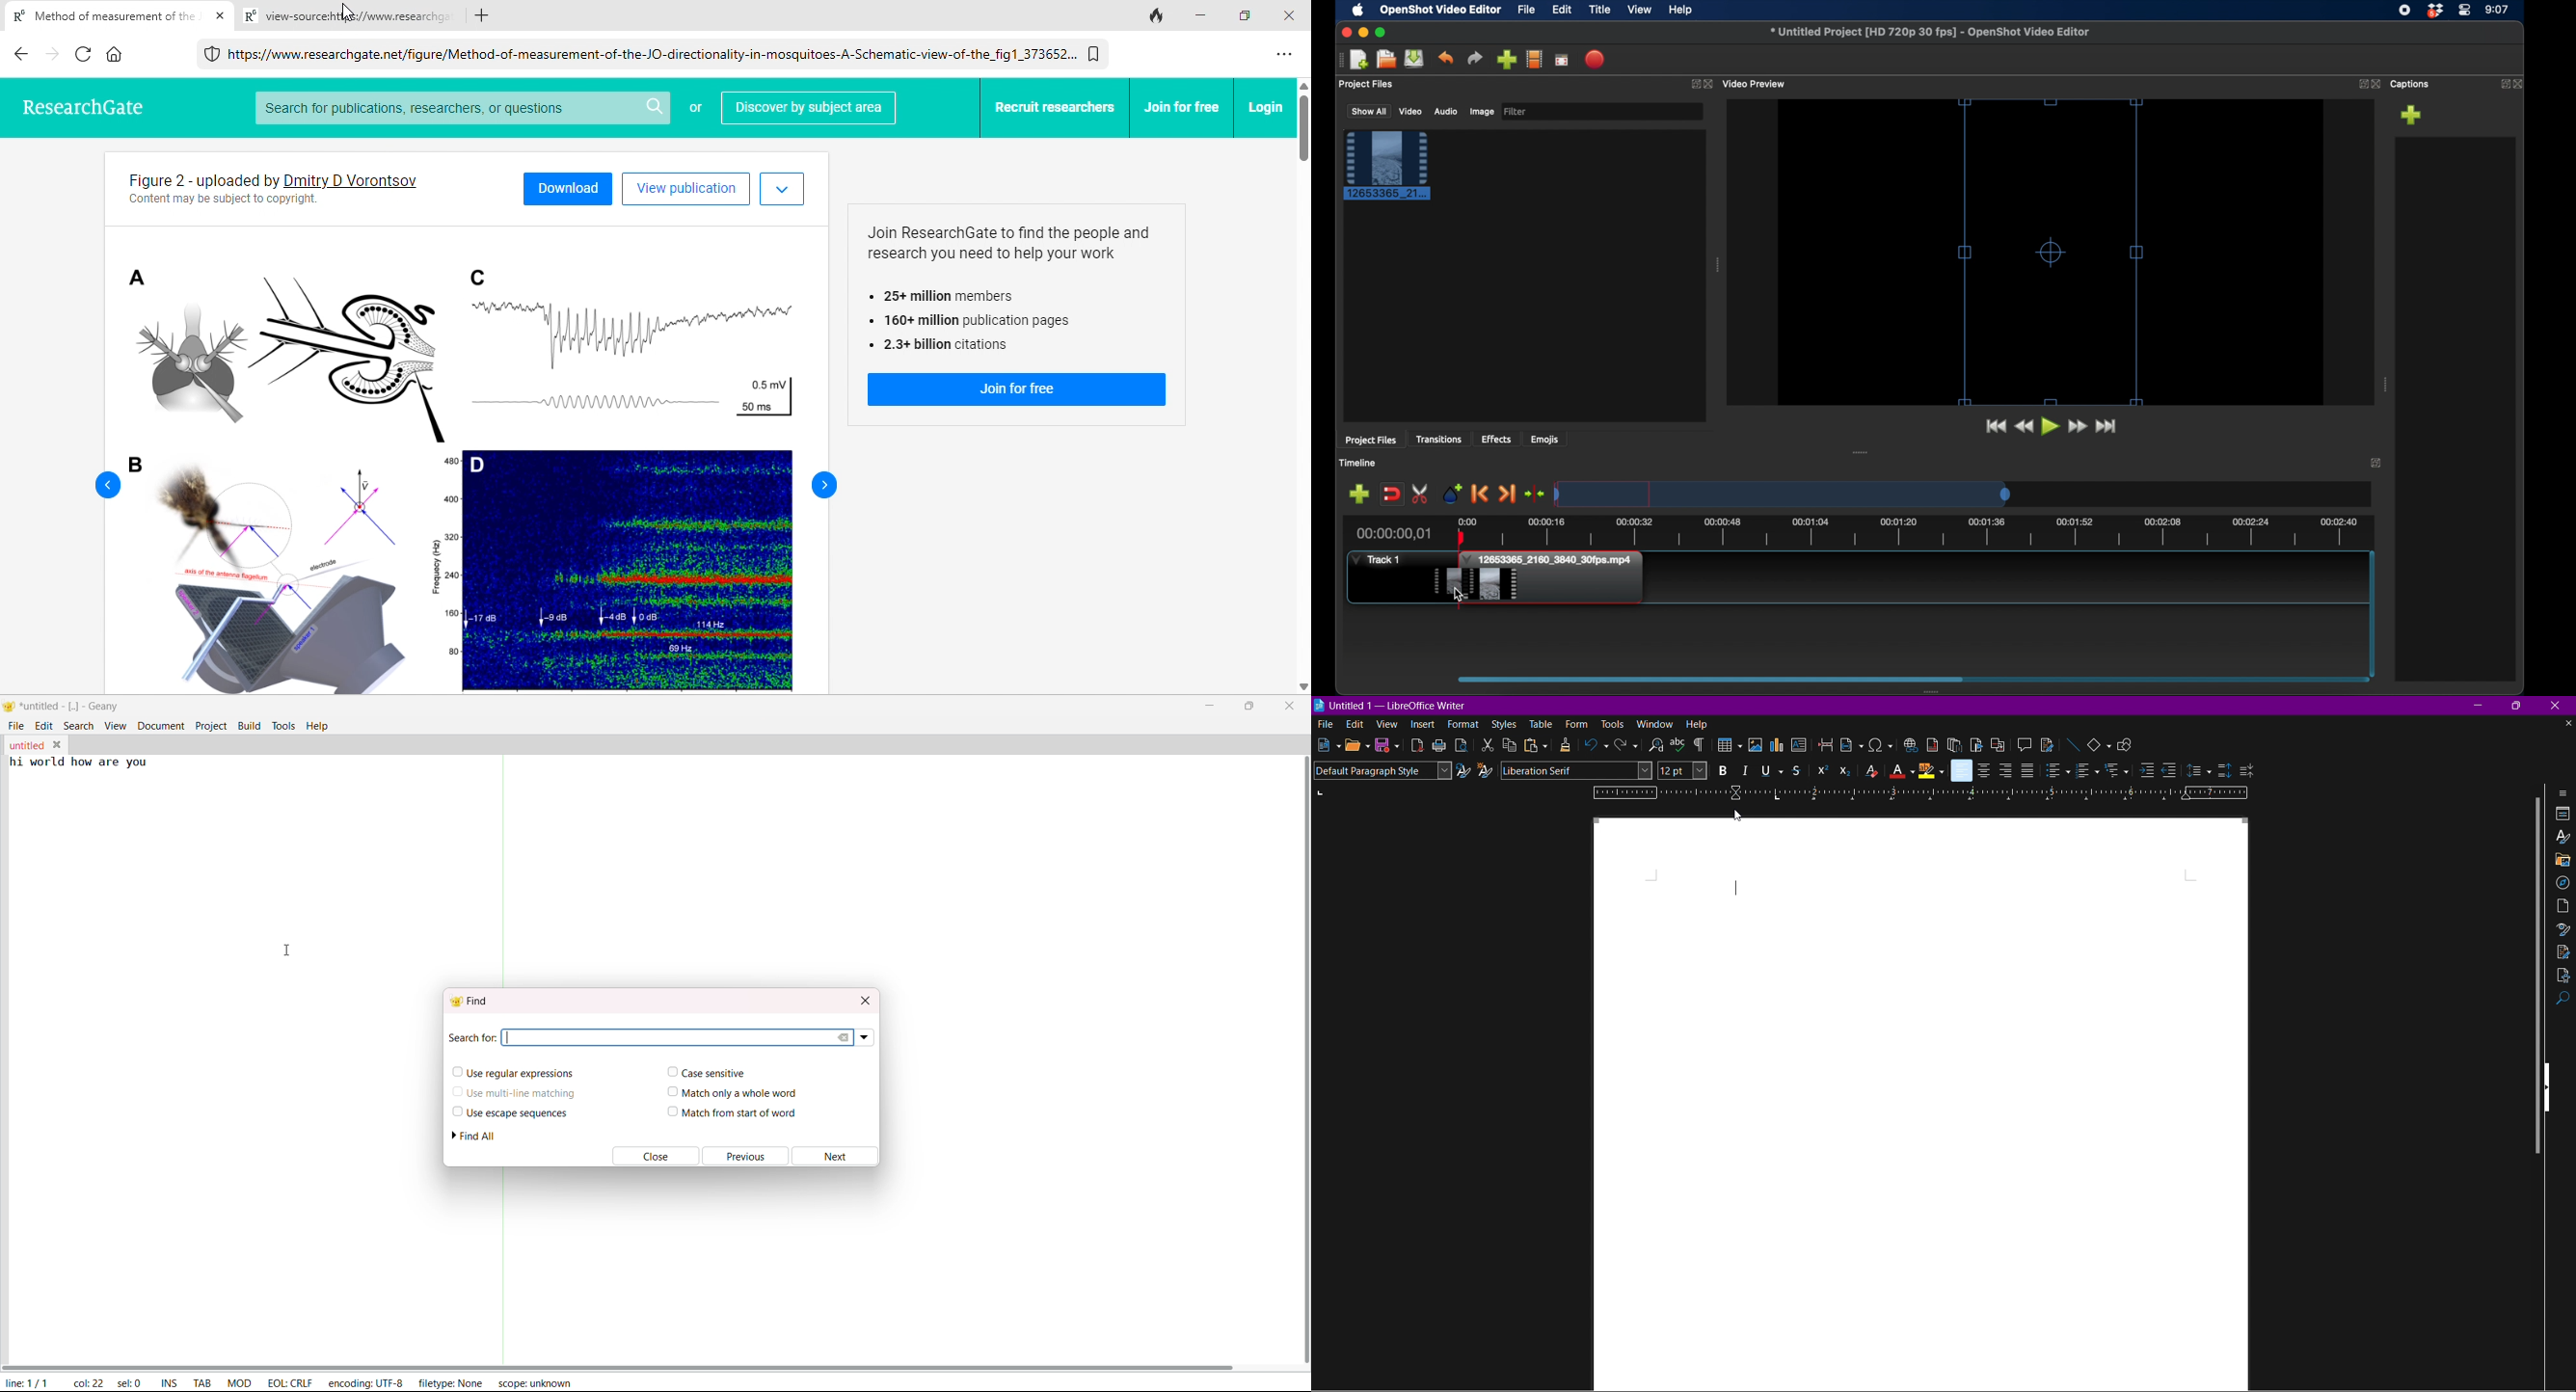 The height and width of the screenshot is (1400, 2576). Describe the element at coordinates (2565, 792) in the screenshot. I see `Sidebar properties` at that location.